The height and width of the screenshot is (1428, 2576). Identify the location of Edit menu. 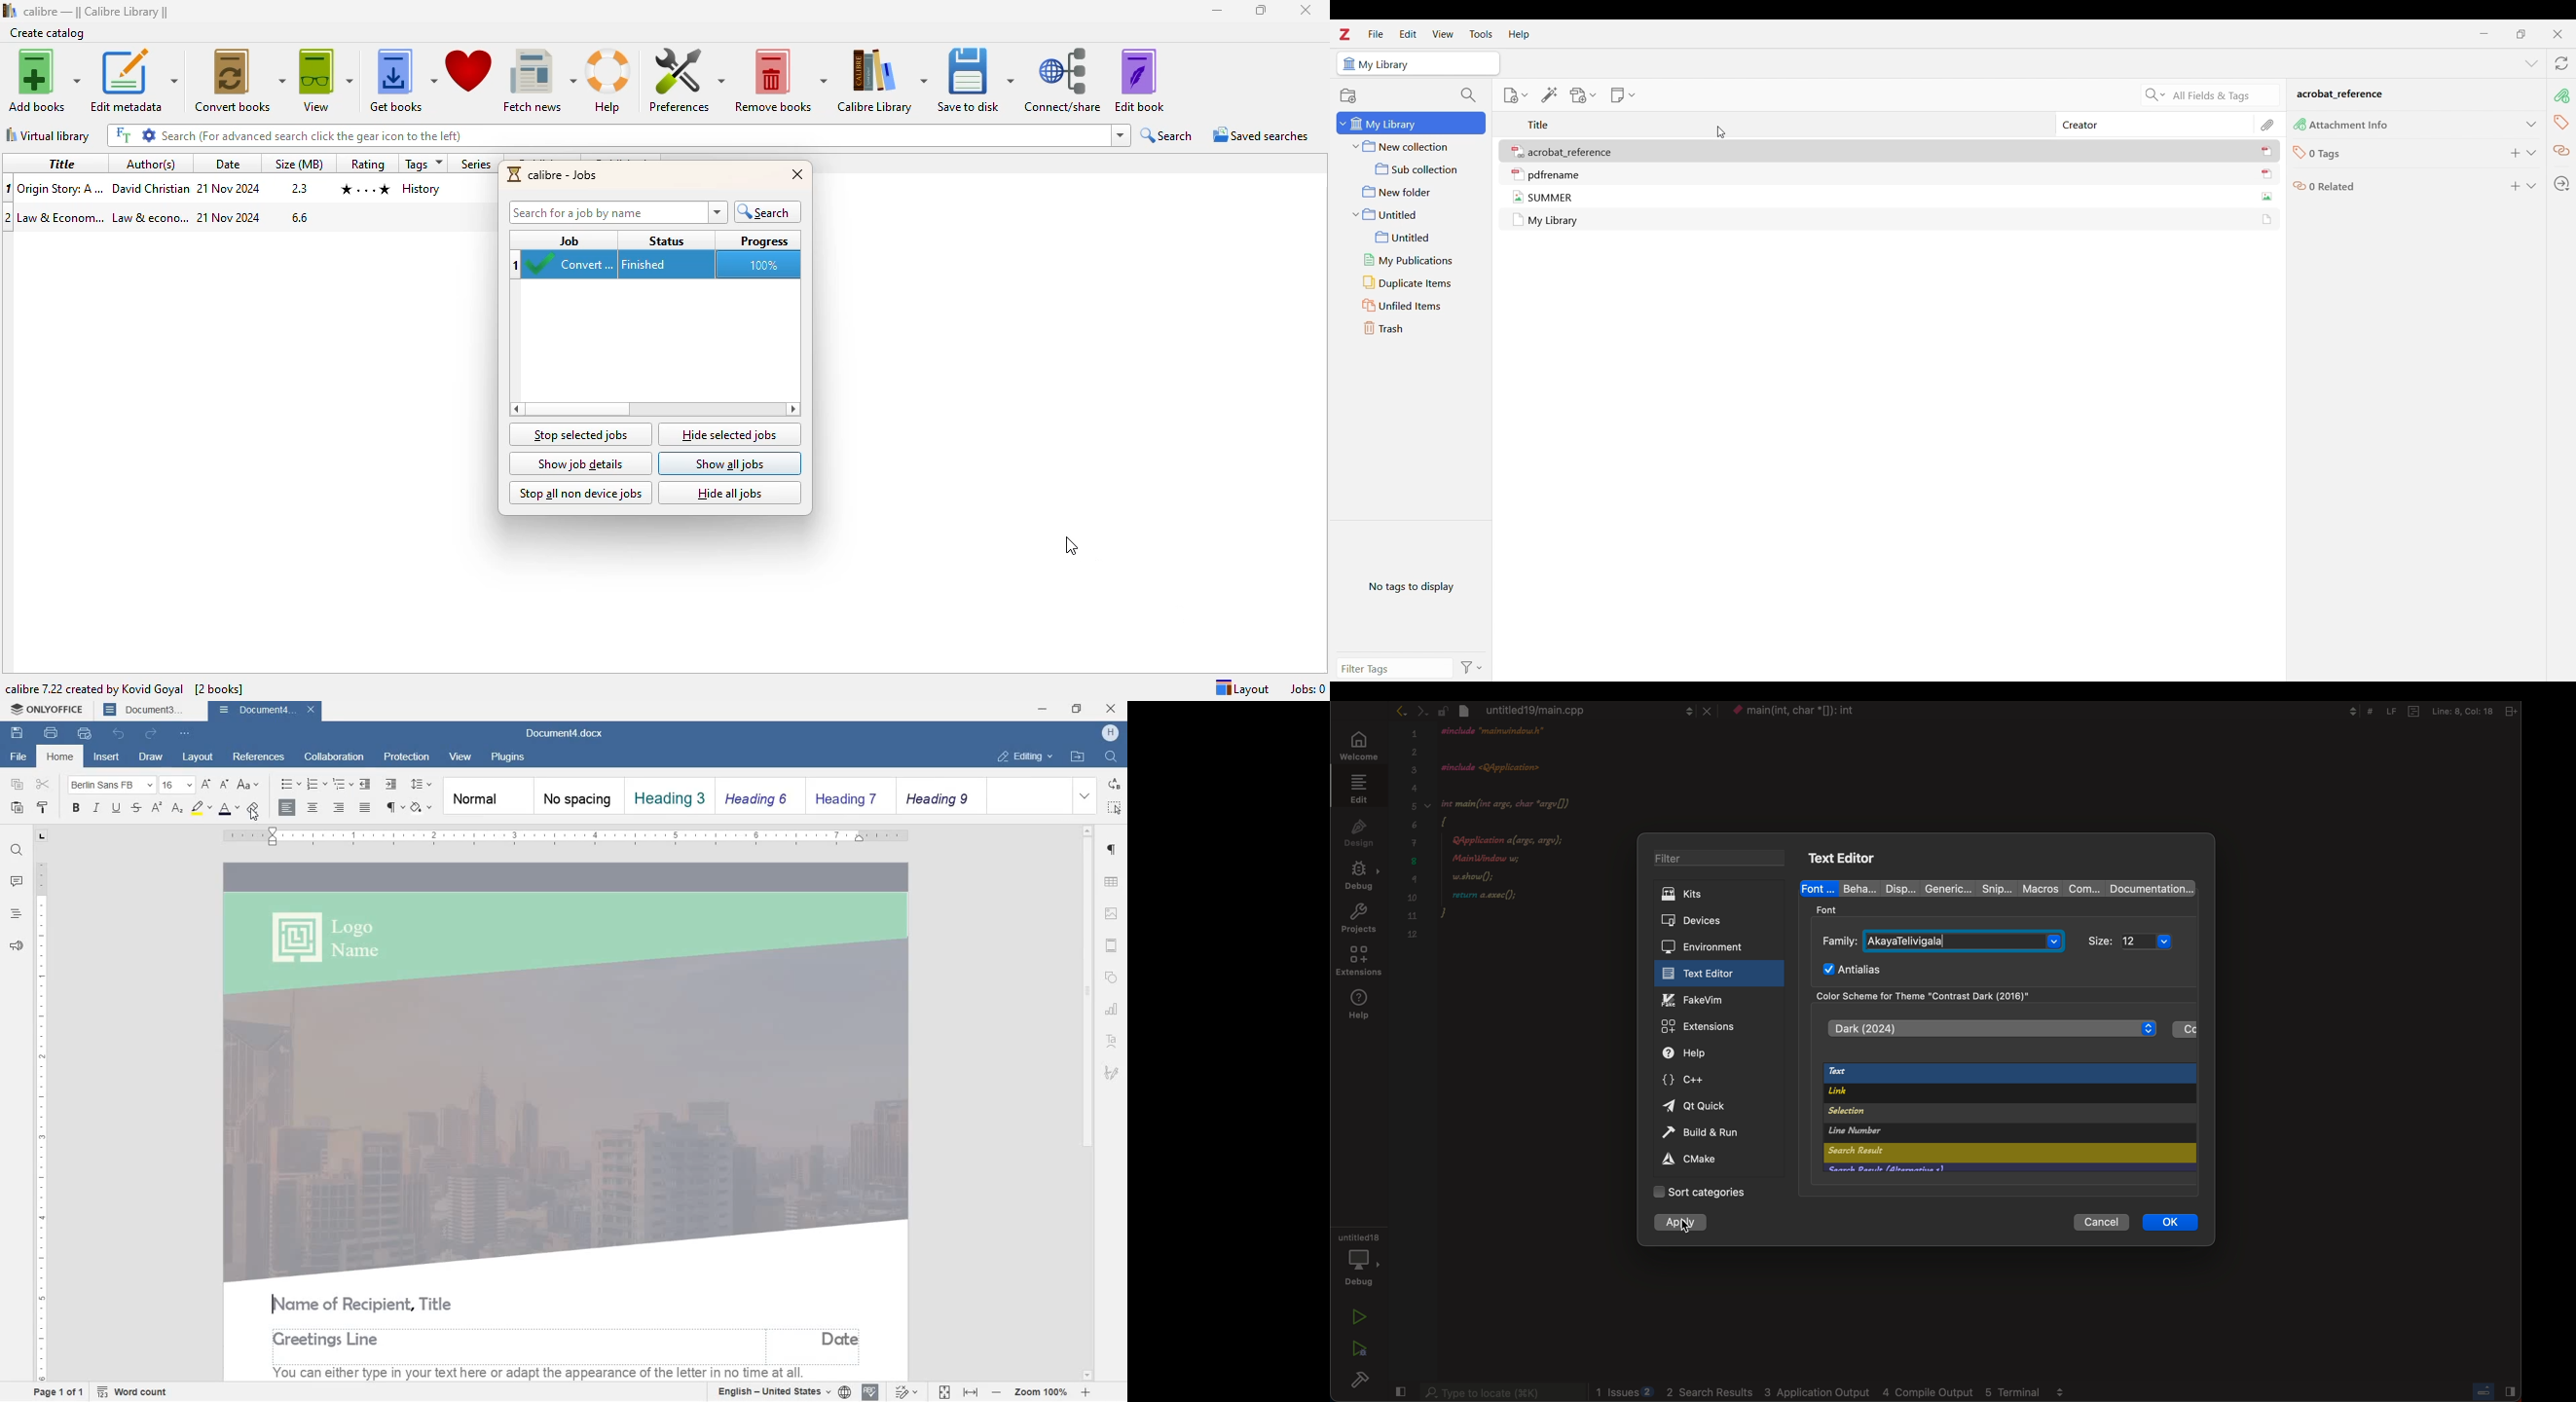
(1408, 34).